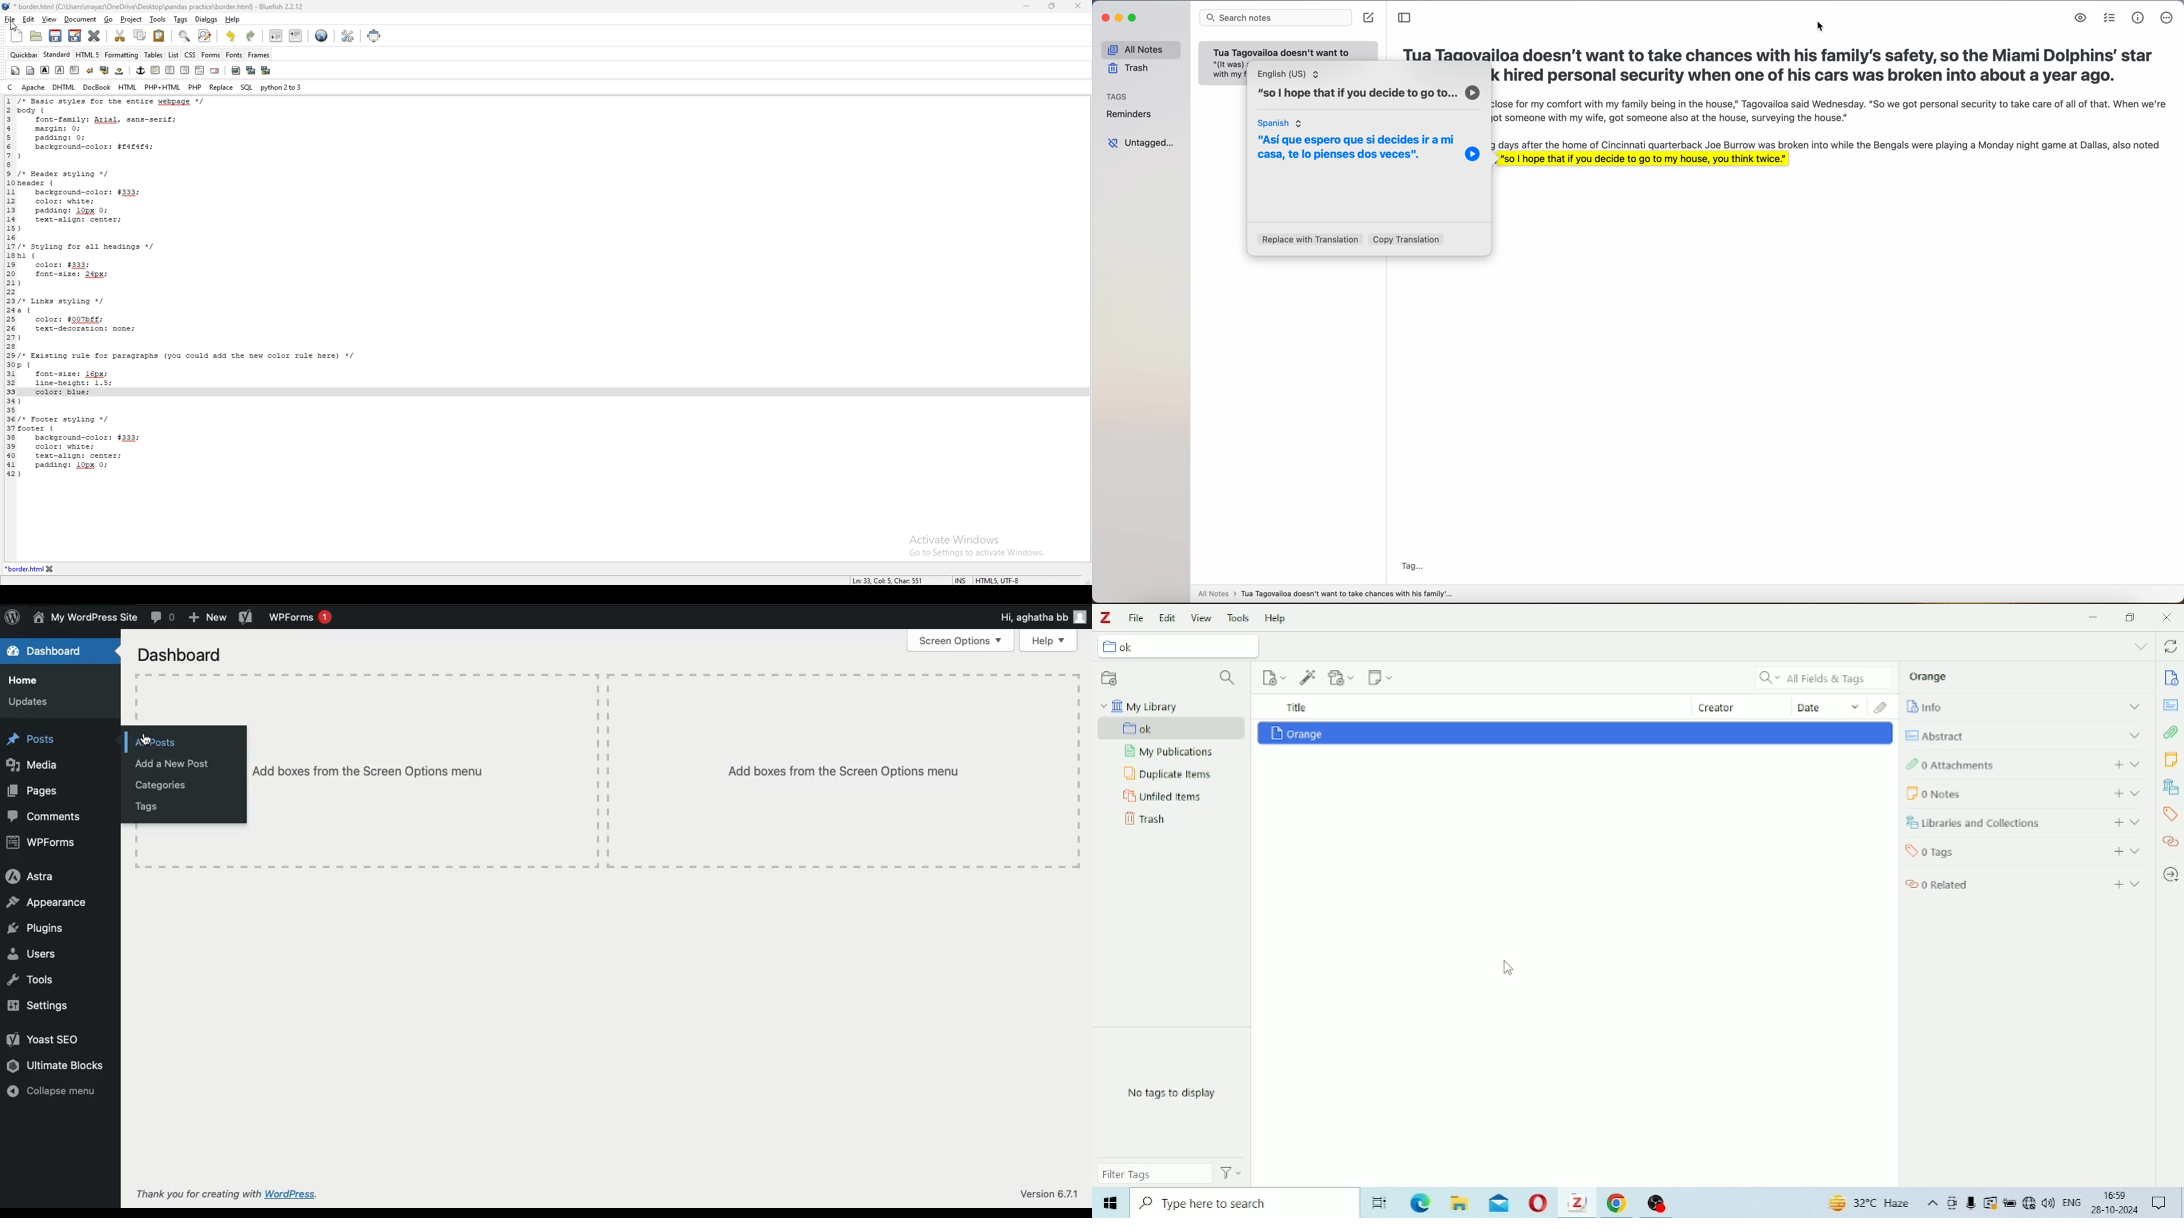 The image size is (2184, 1232). What do you see at coordinates (1658, 1204) in the screenshot?
I see `OBS Studio` at bounding box center [1658, 1204].